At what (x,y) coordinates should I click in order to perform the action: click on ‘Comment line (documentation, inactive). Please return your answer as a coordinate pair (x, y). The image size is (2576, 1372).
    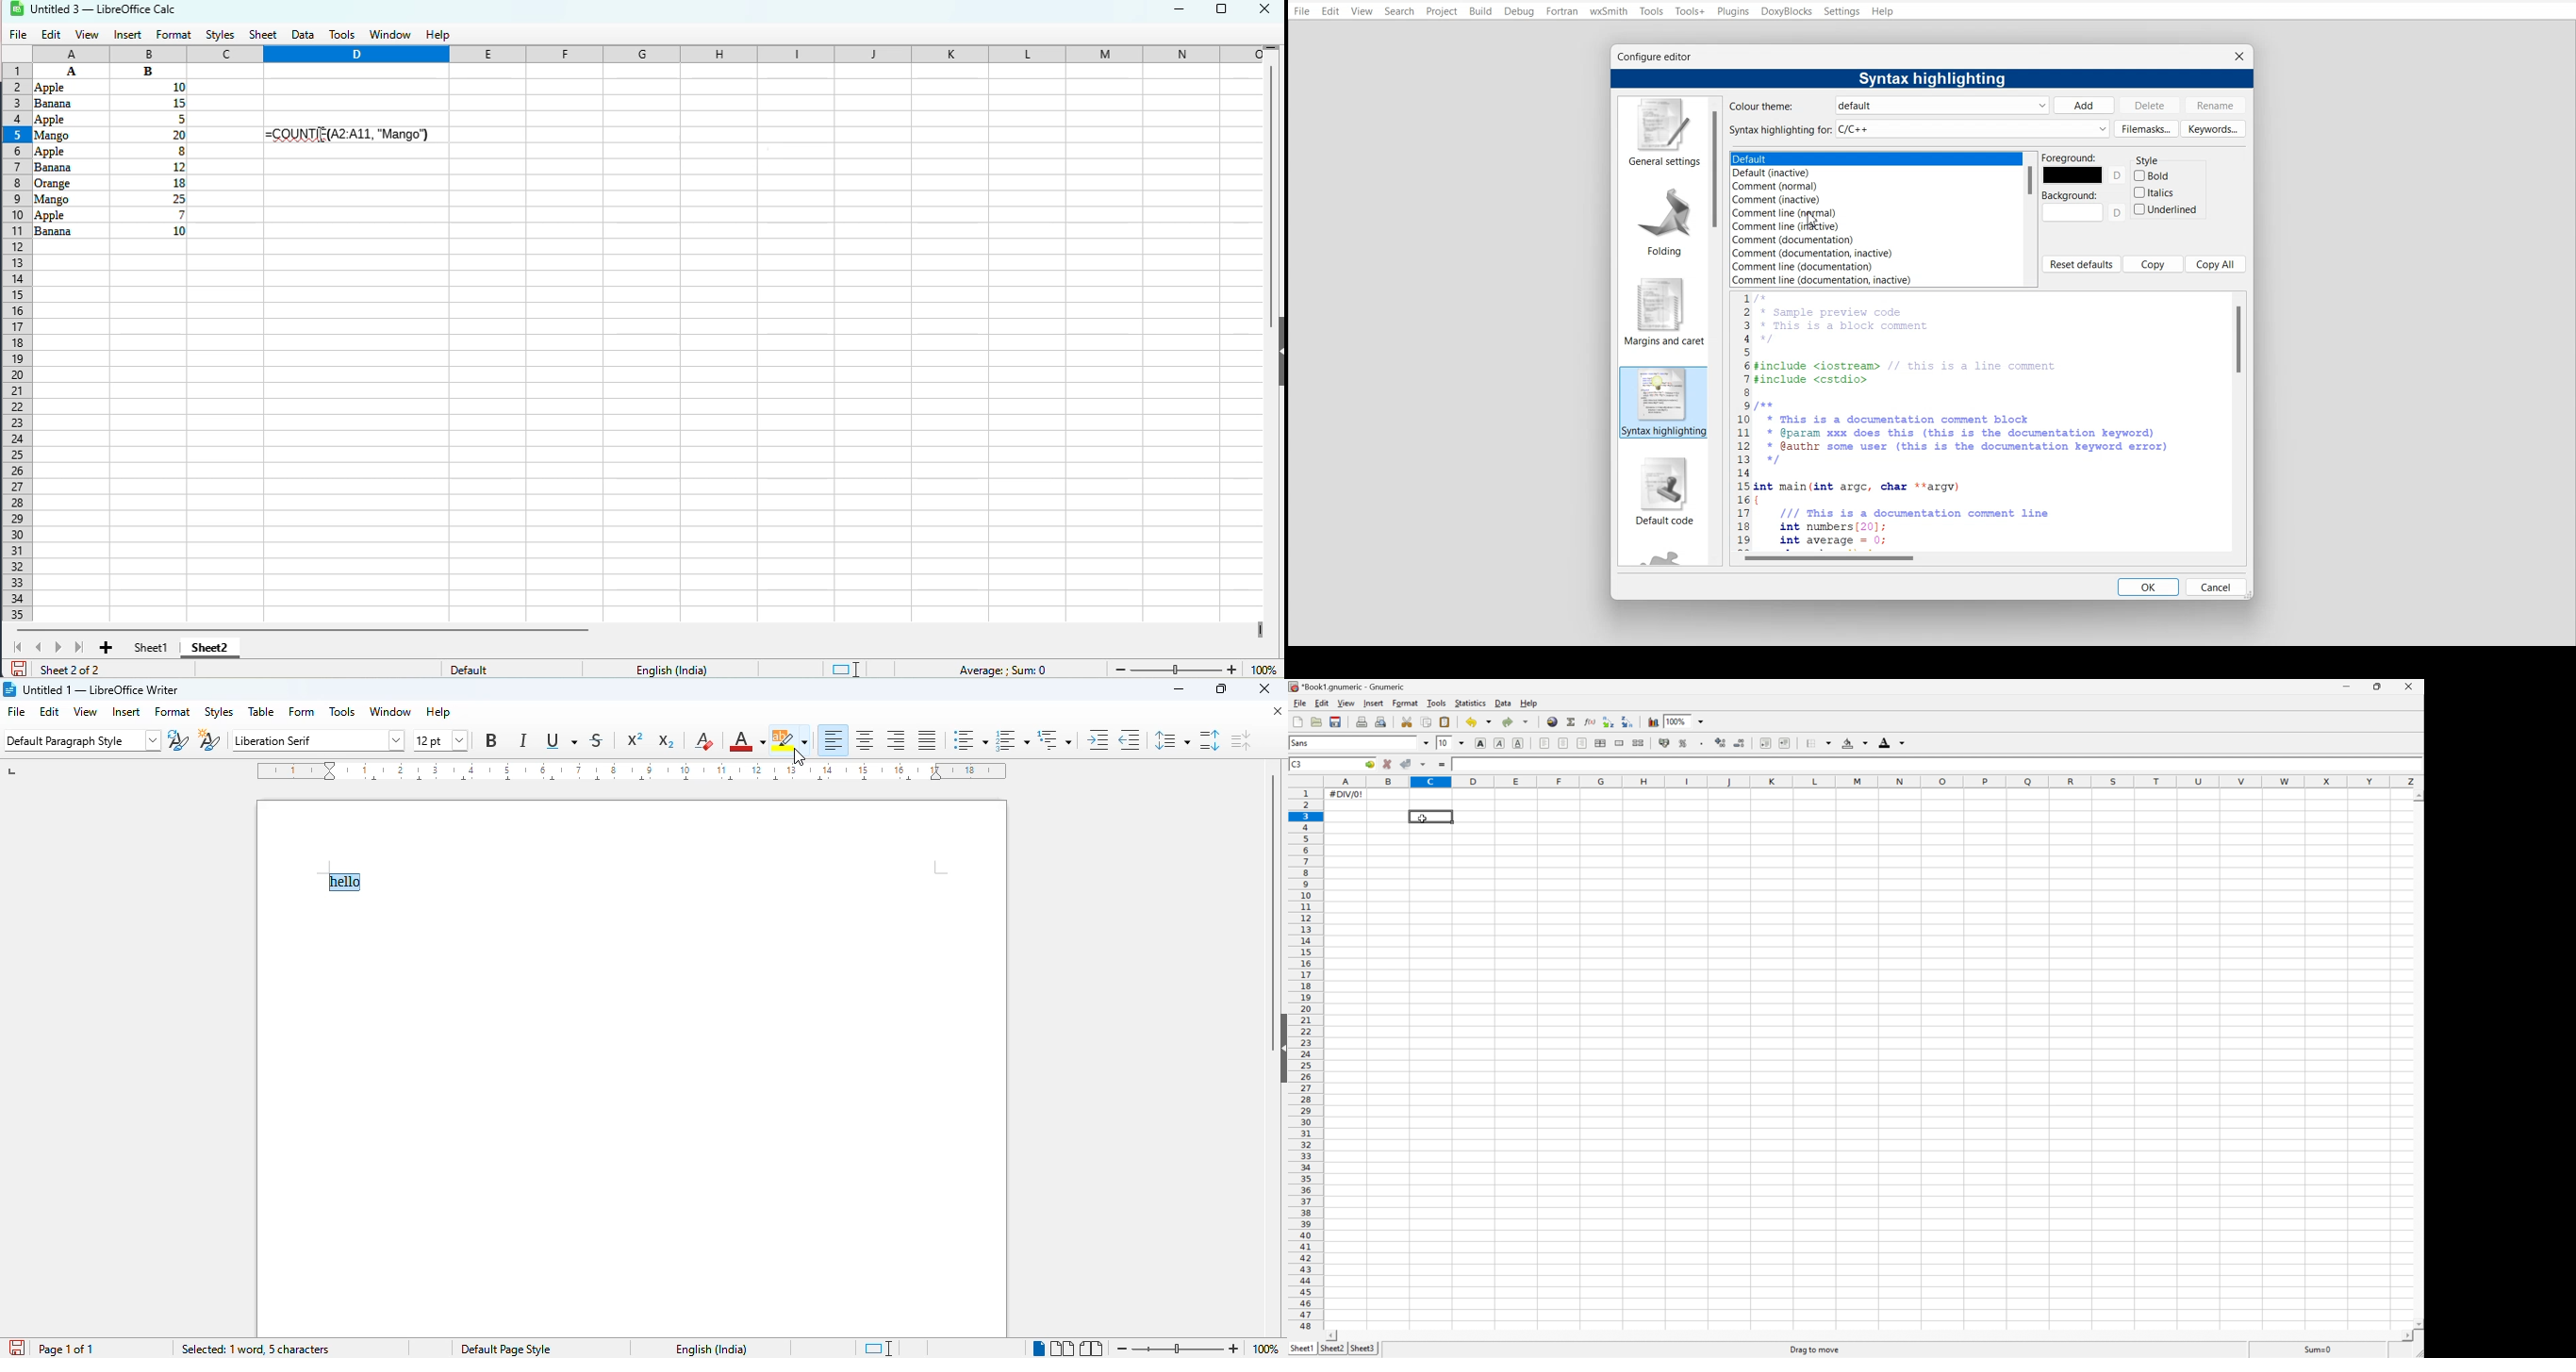
    Looking at the image, I should click on (1824, 281).